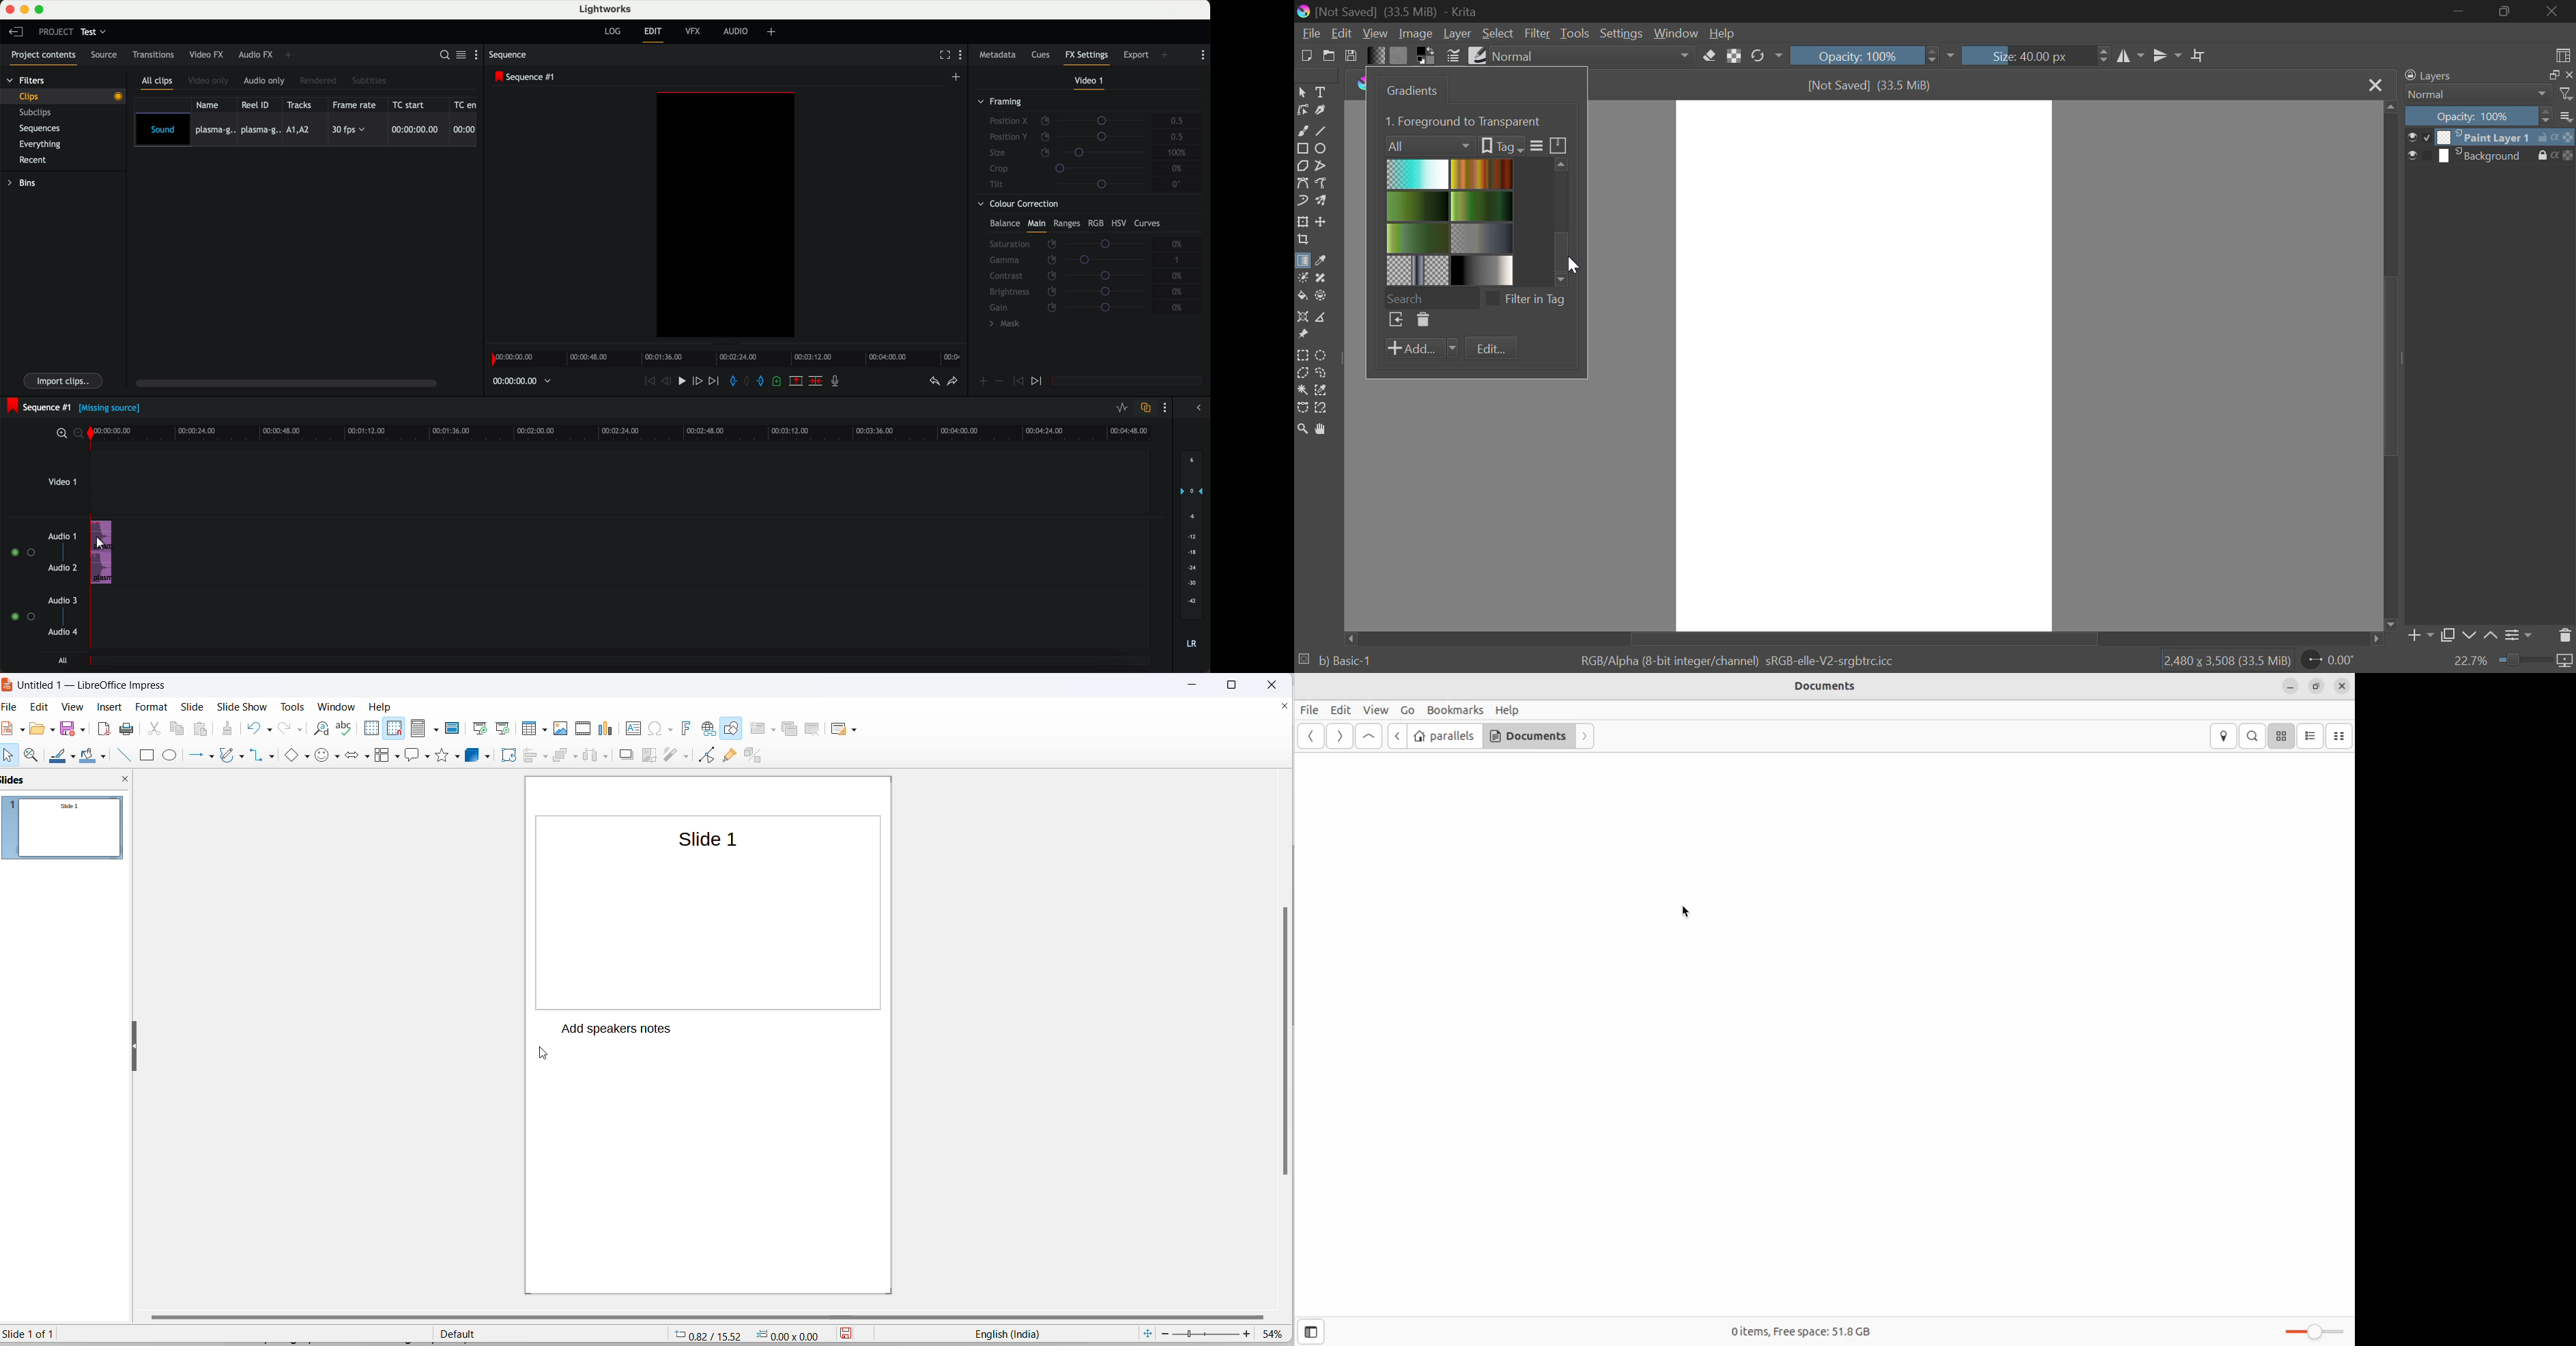 This screenshot has height=1372, width=2576. I want to click on Background, so click(2485, 156).